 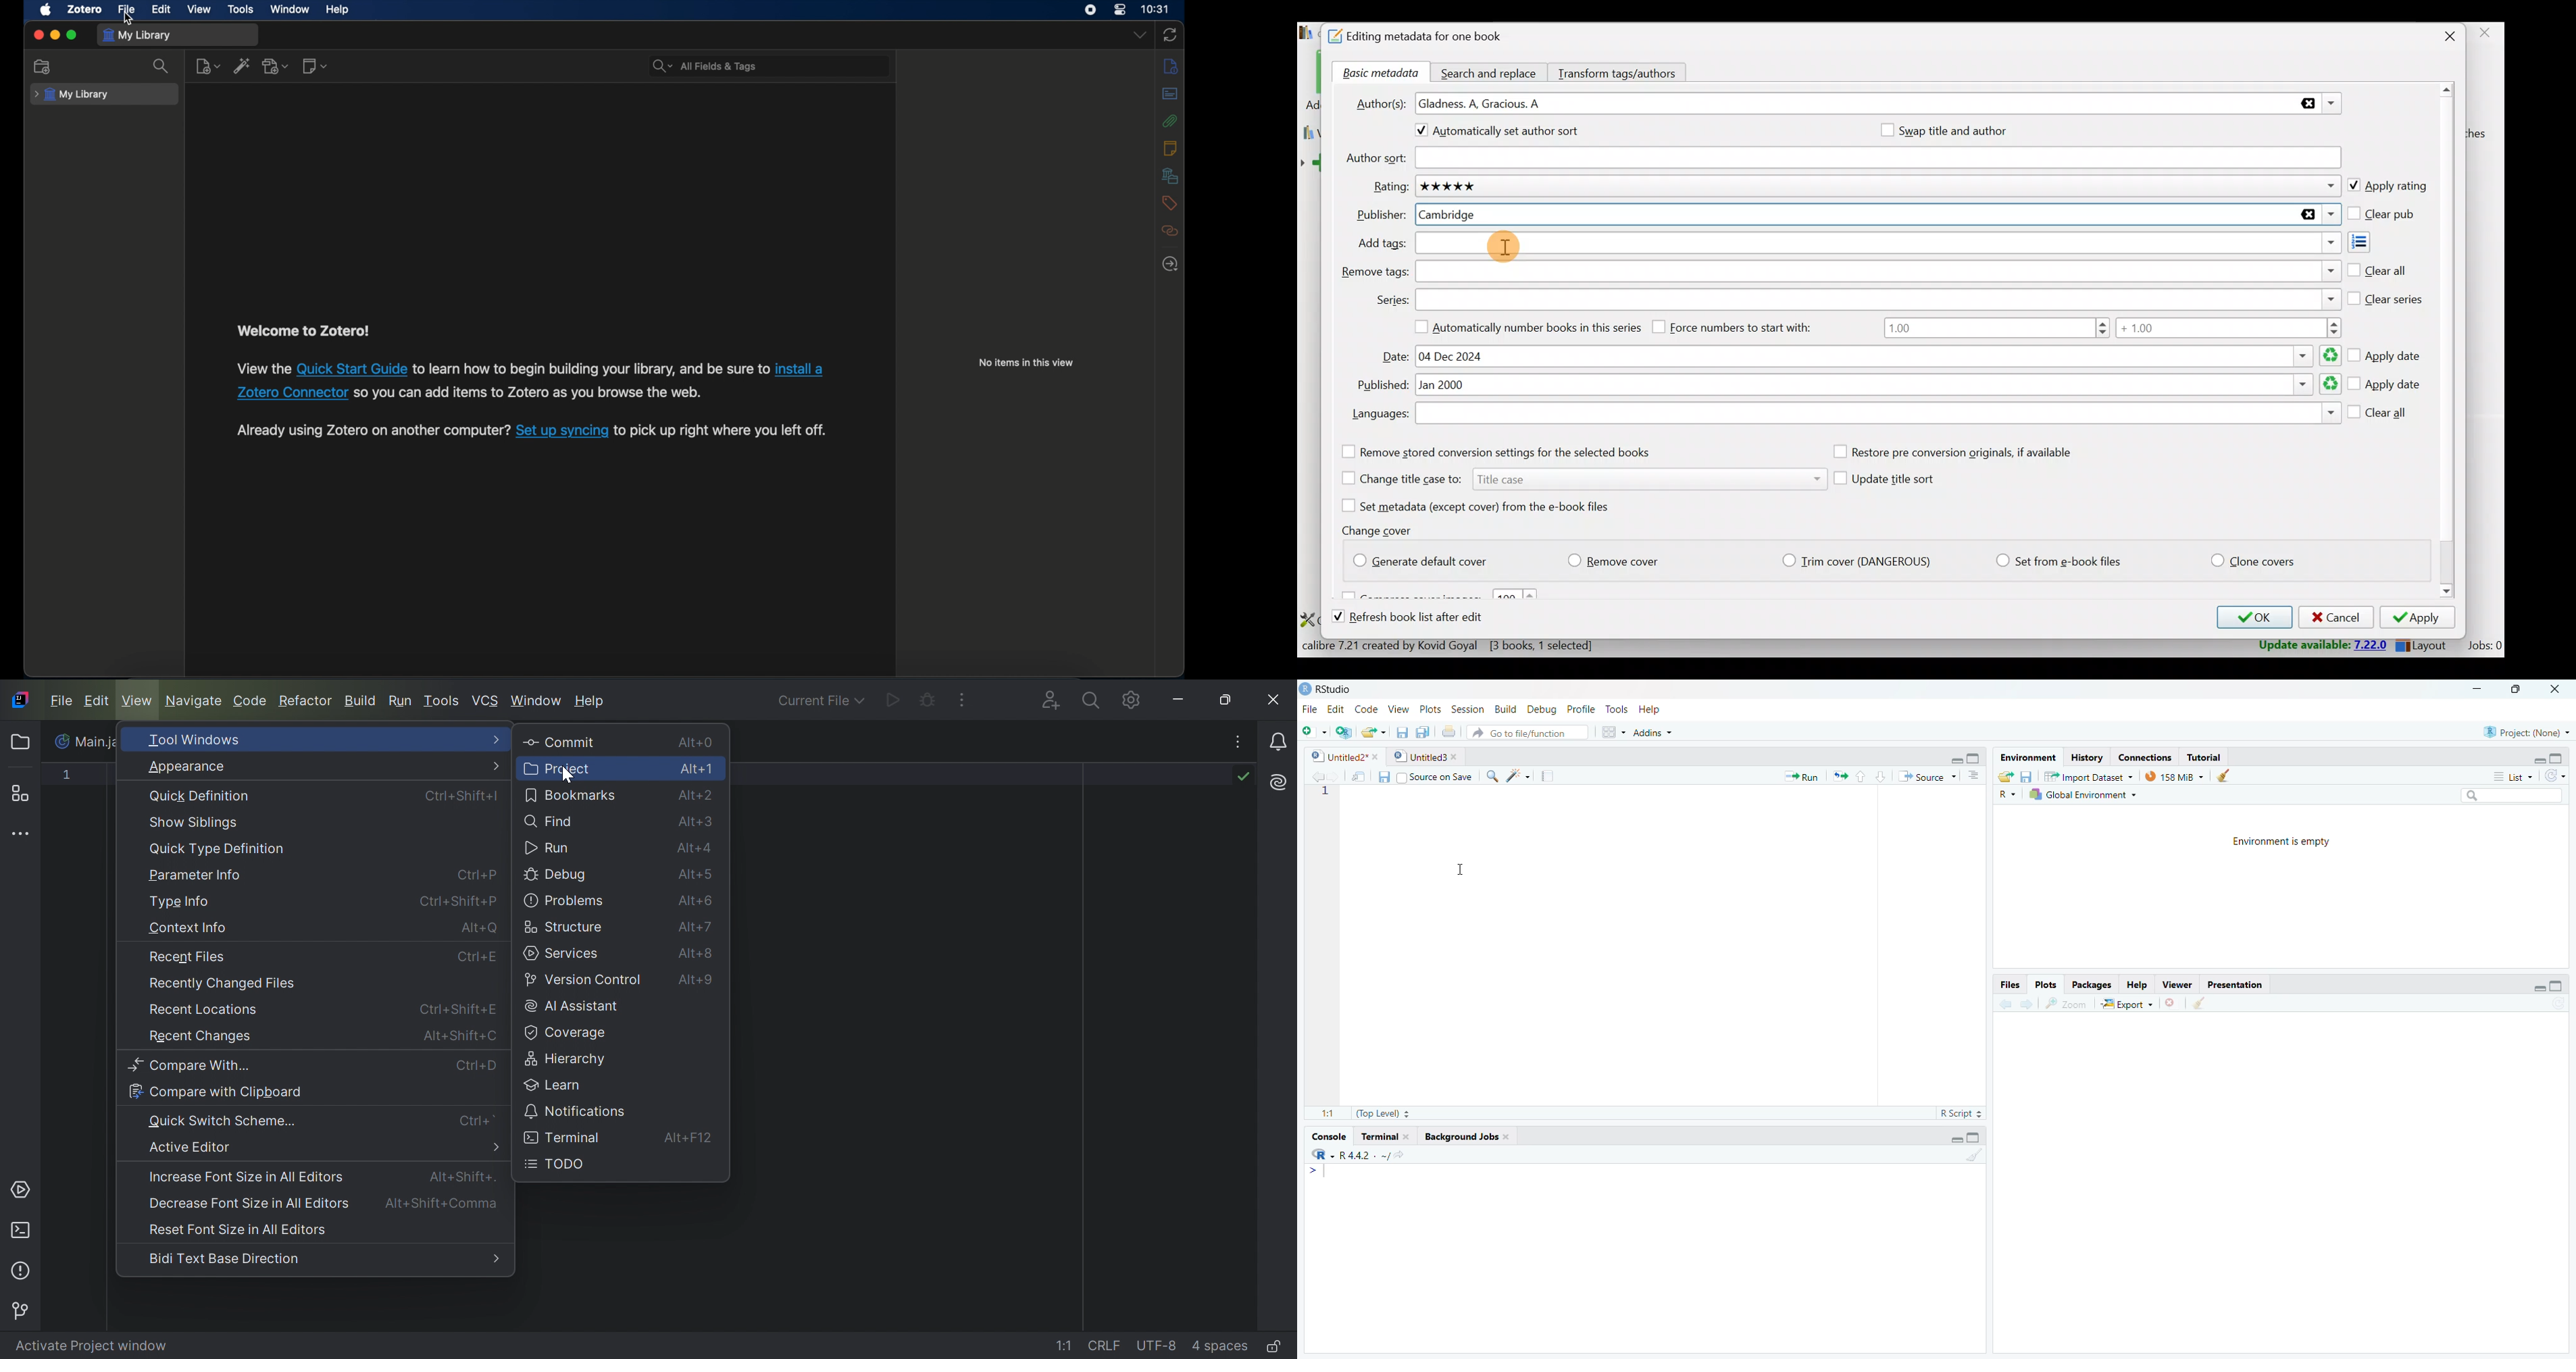 What do you see at coordinates (2026, 757) in the screenshot?
I see `Environment` at bounding box center [2026, 757].